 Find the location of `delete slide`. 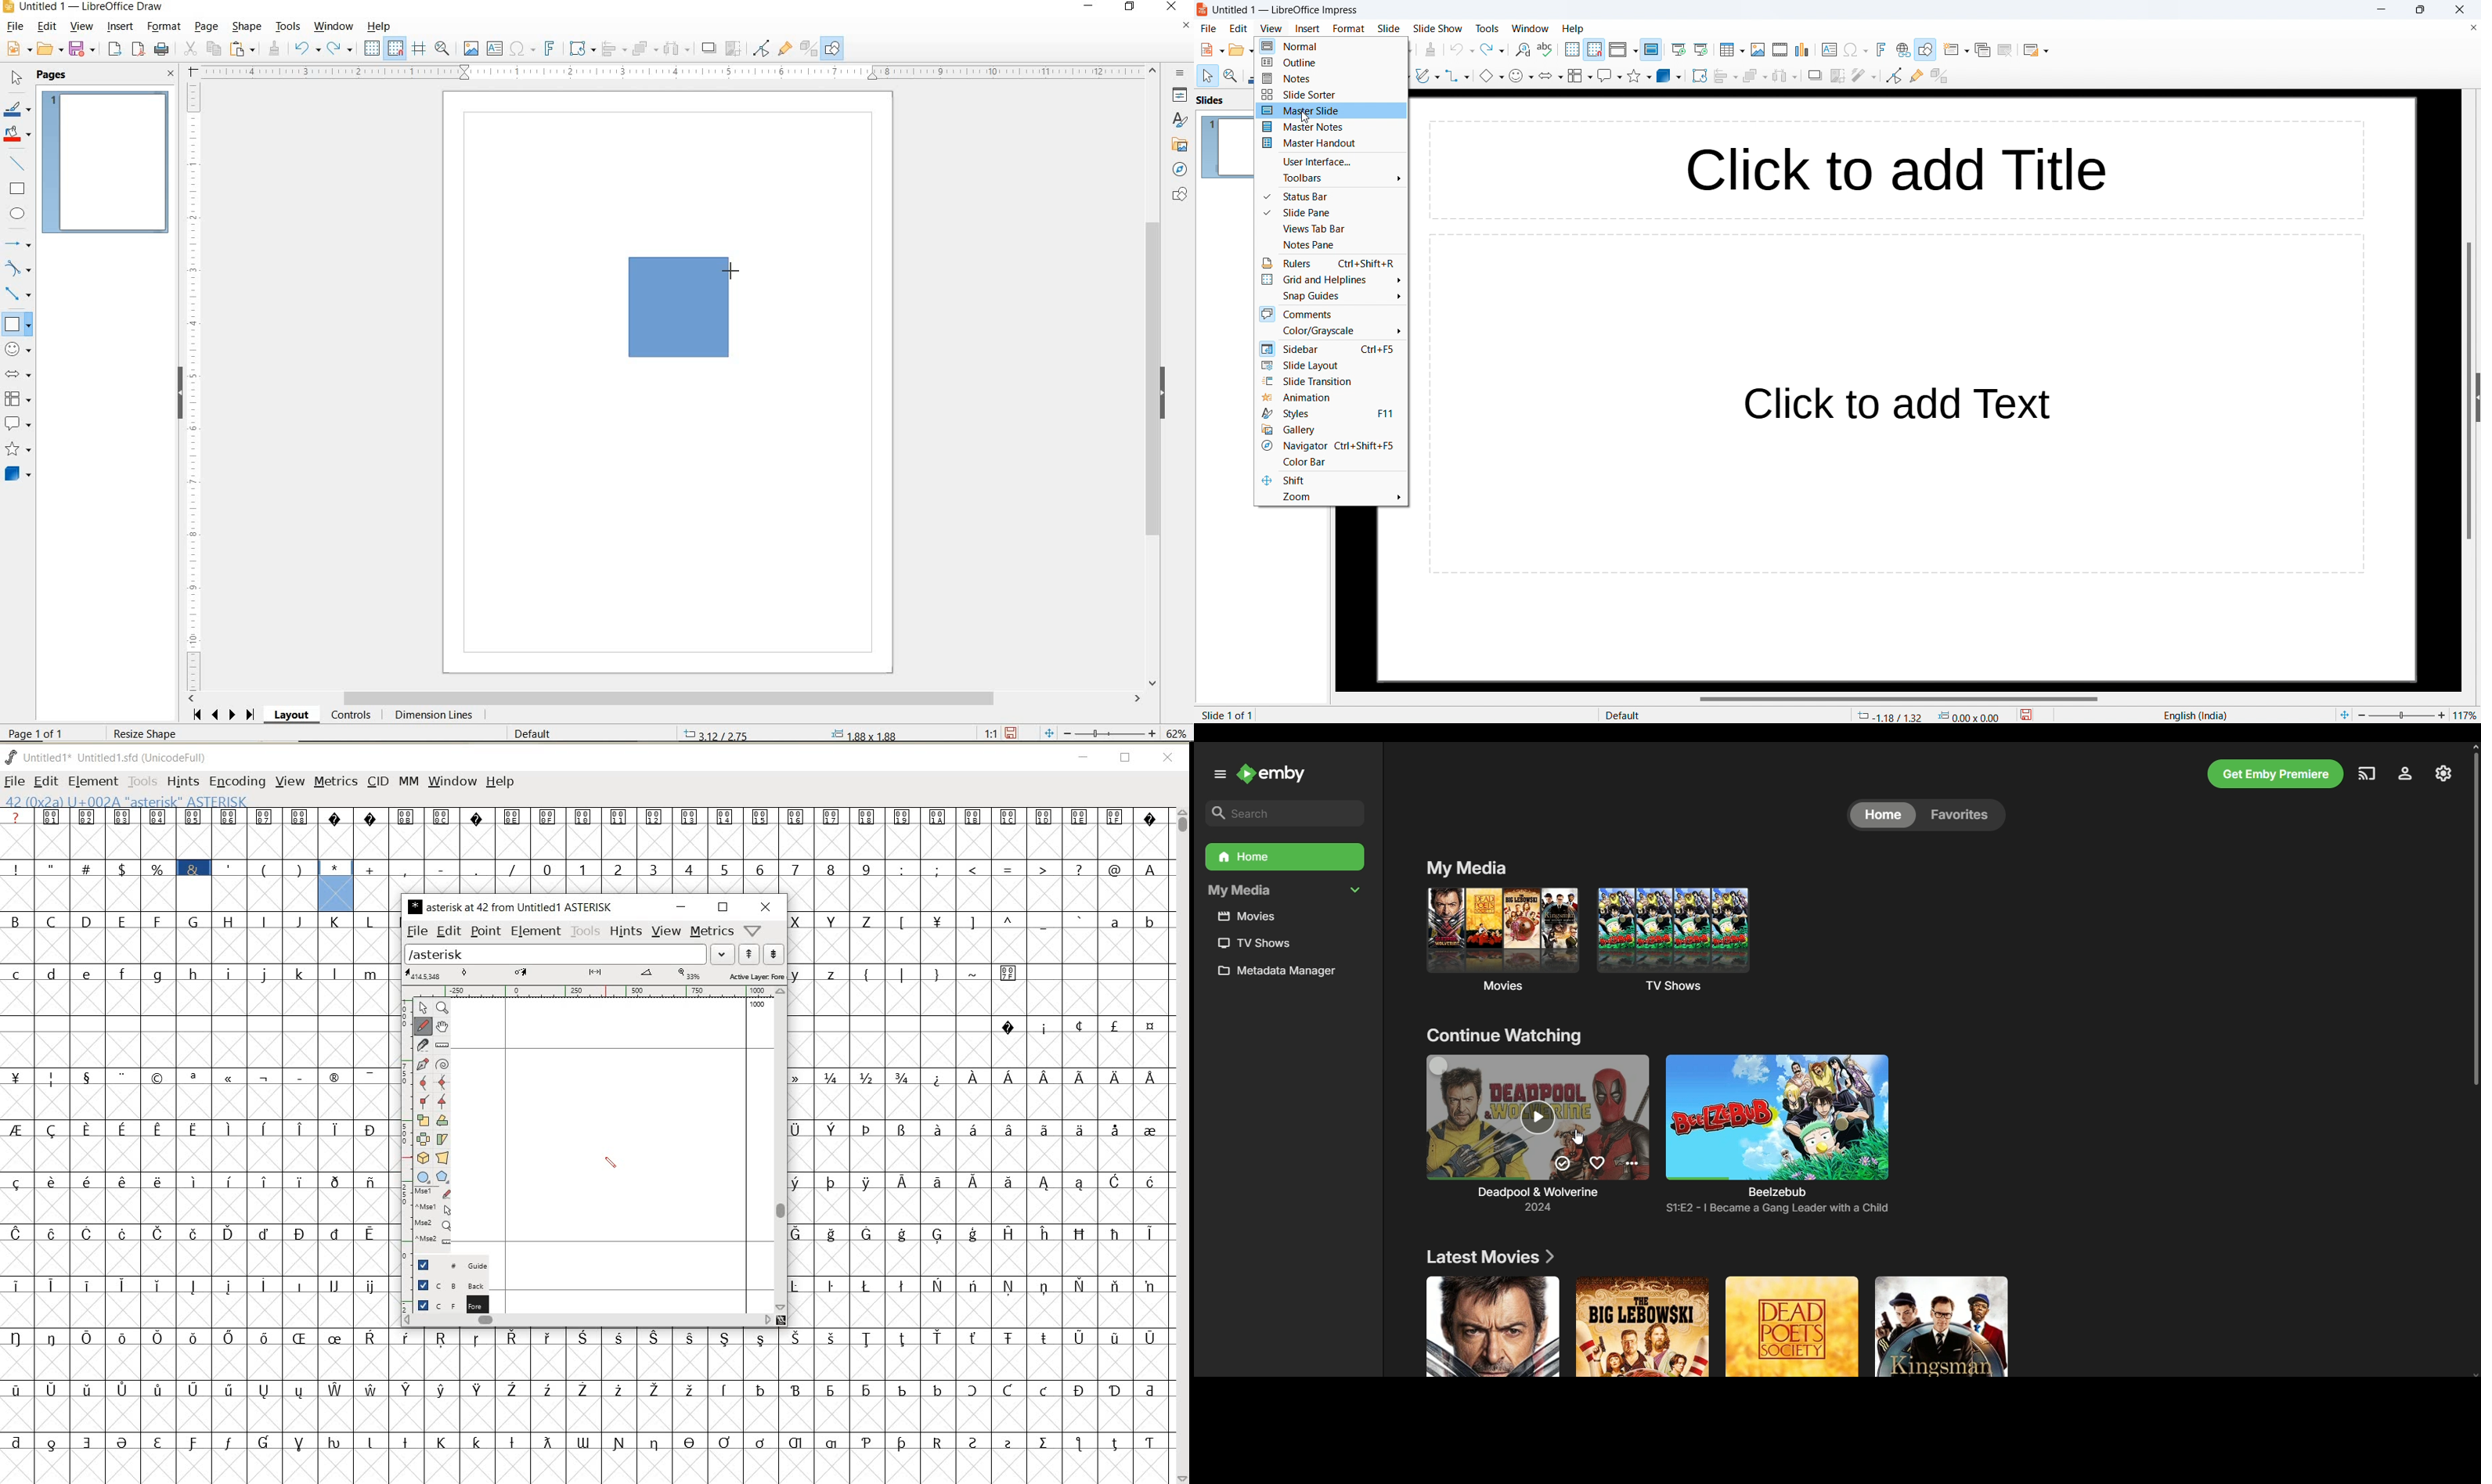

delete slide is located at coordinates (2006, 52).